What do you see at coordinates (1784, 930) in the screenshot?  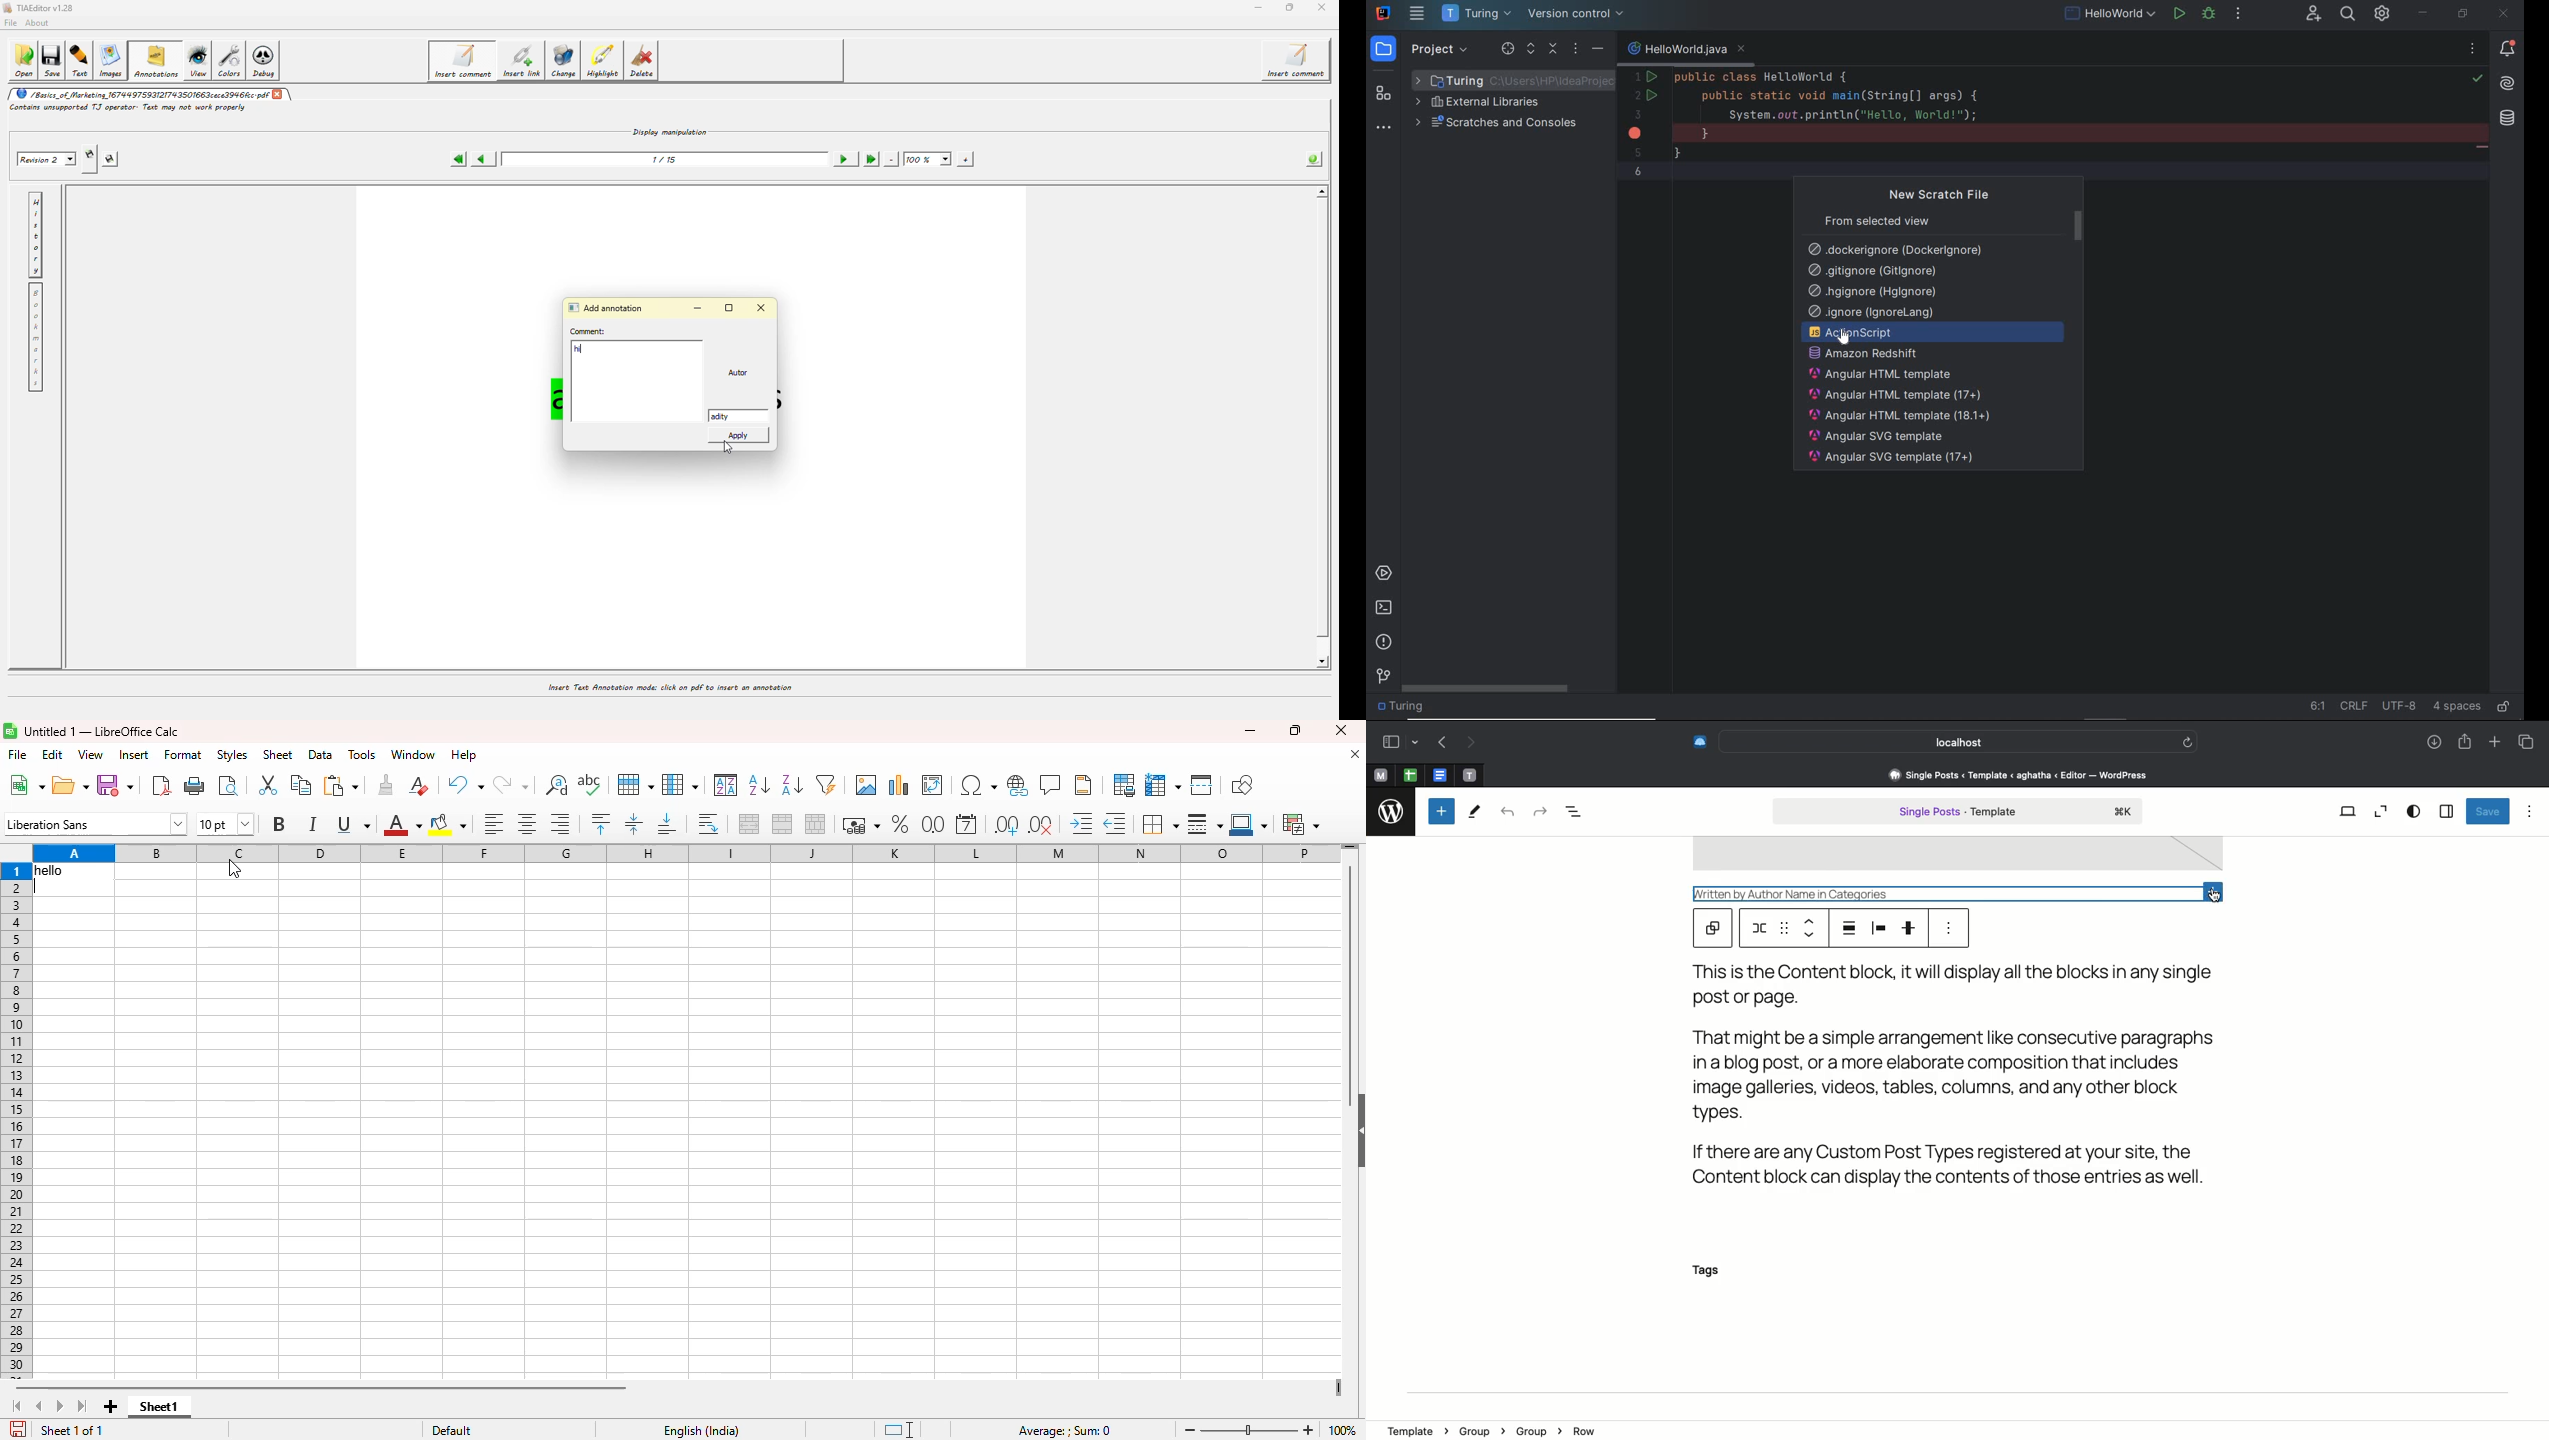 I see `Drag` at bounding box center [1784, 930].